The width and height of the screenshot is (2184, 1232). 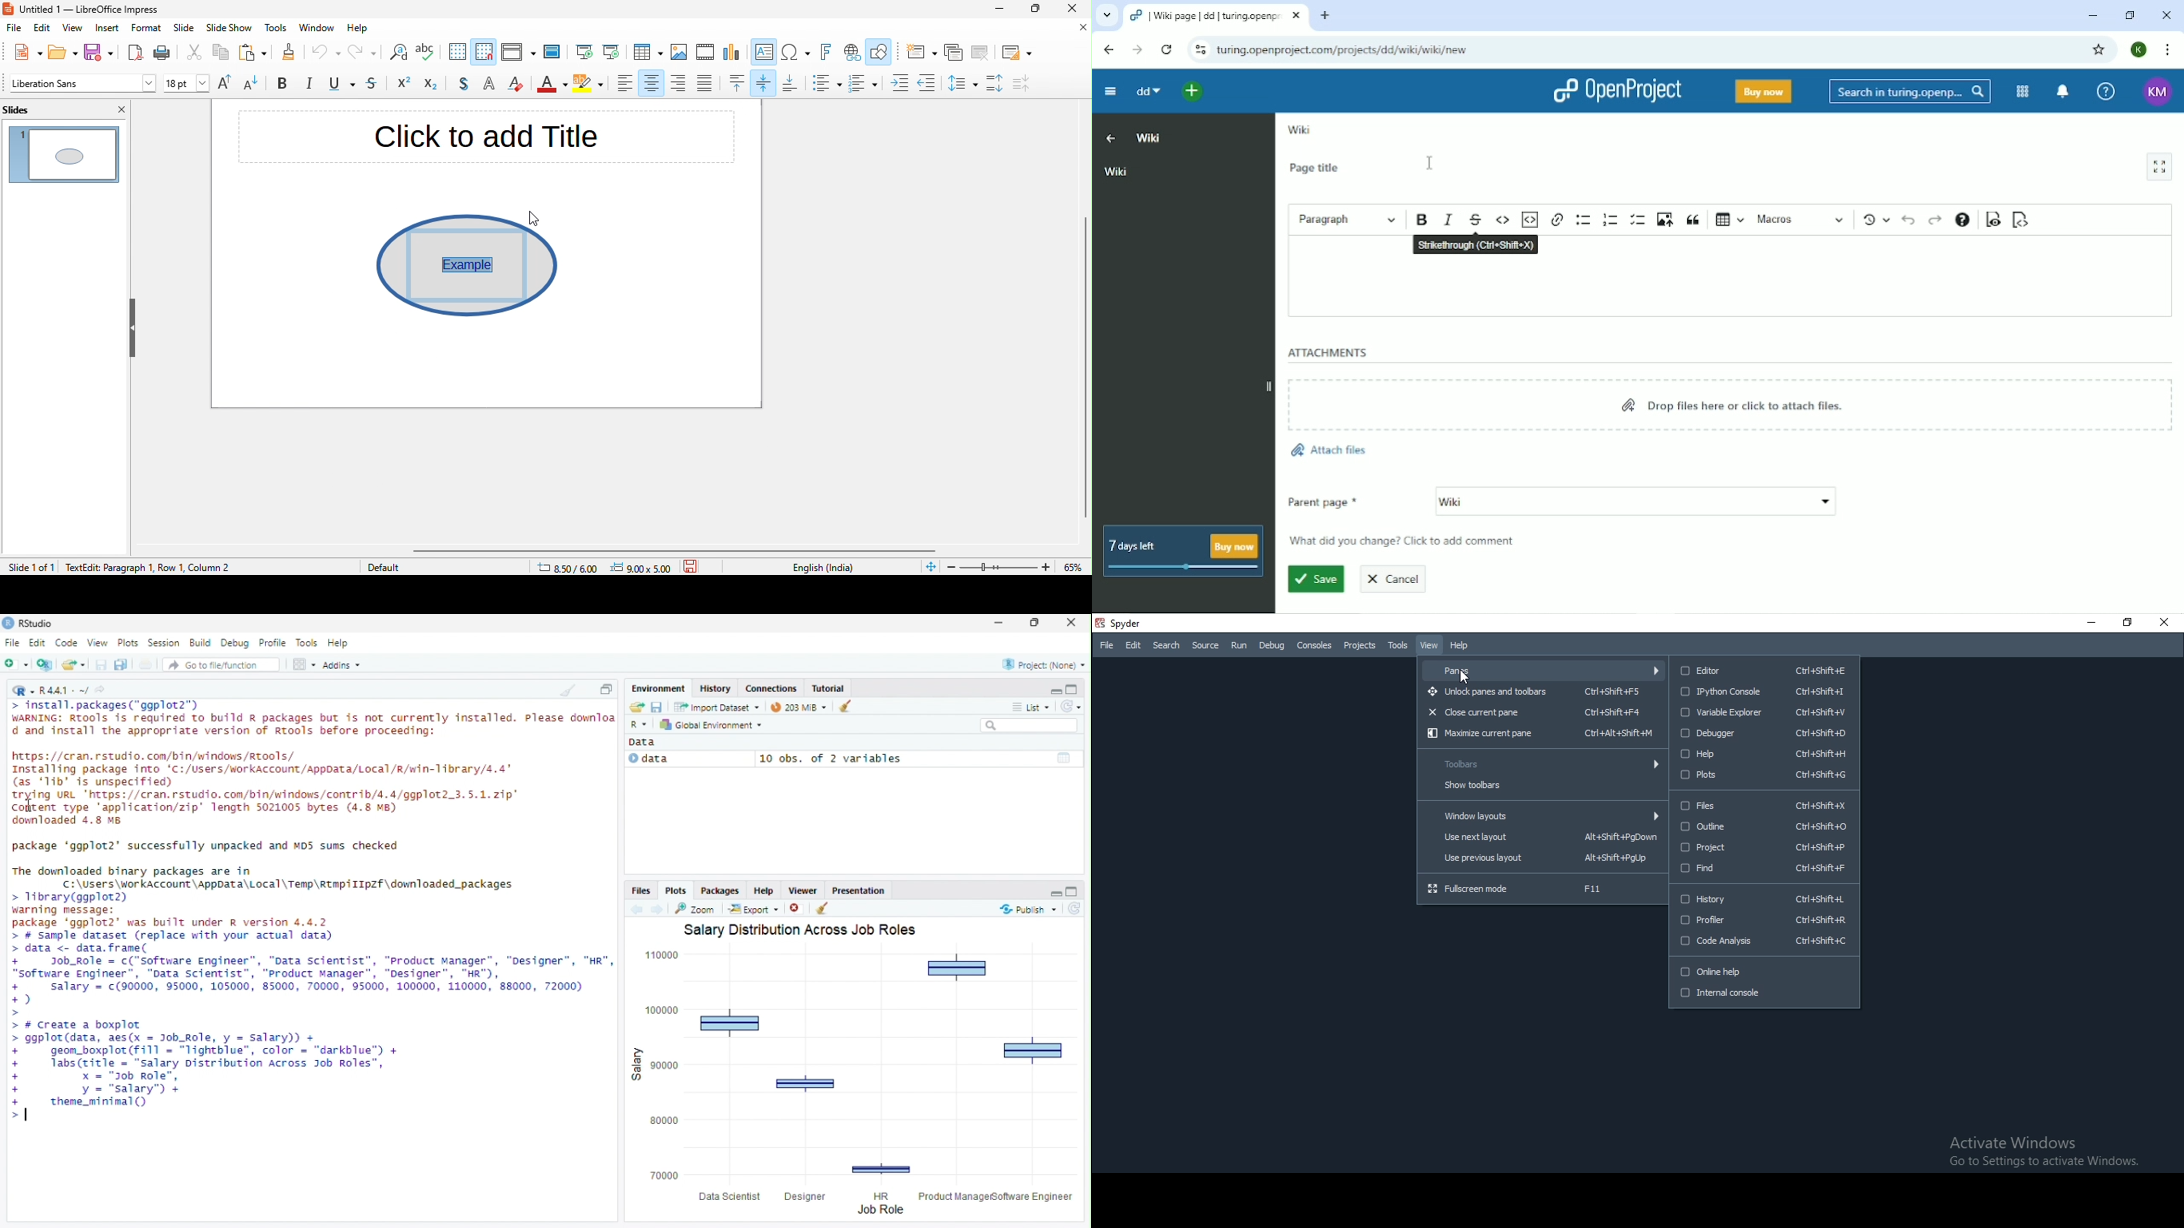 What do you see at coordinates (30, 567) in the screenshot?
I see `slide 1 of 1` at bounding box center [30, 567].